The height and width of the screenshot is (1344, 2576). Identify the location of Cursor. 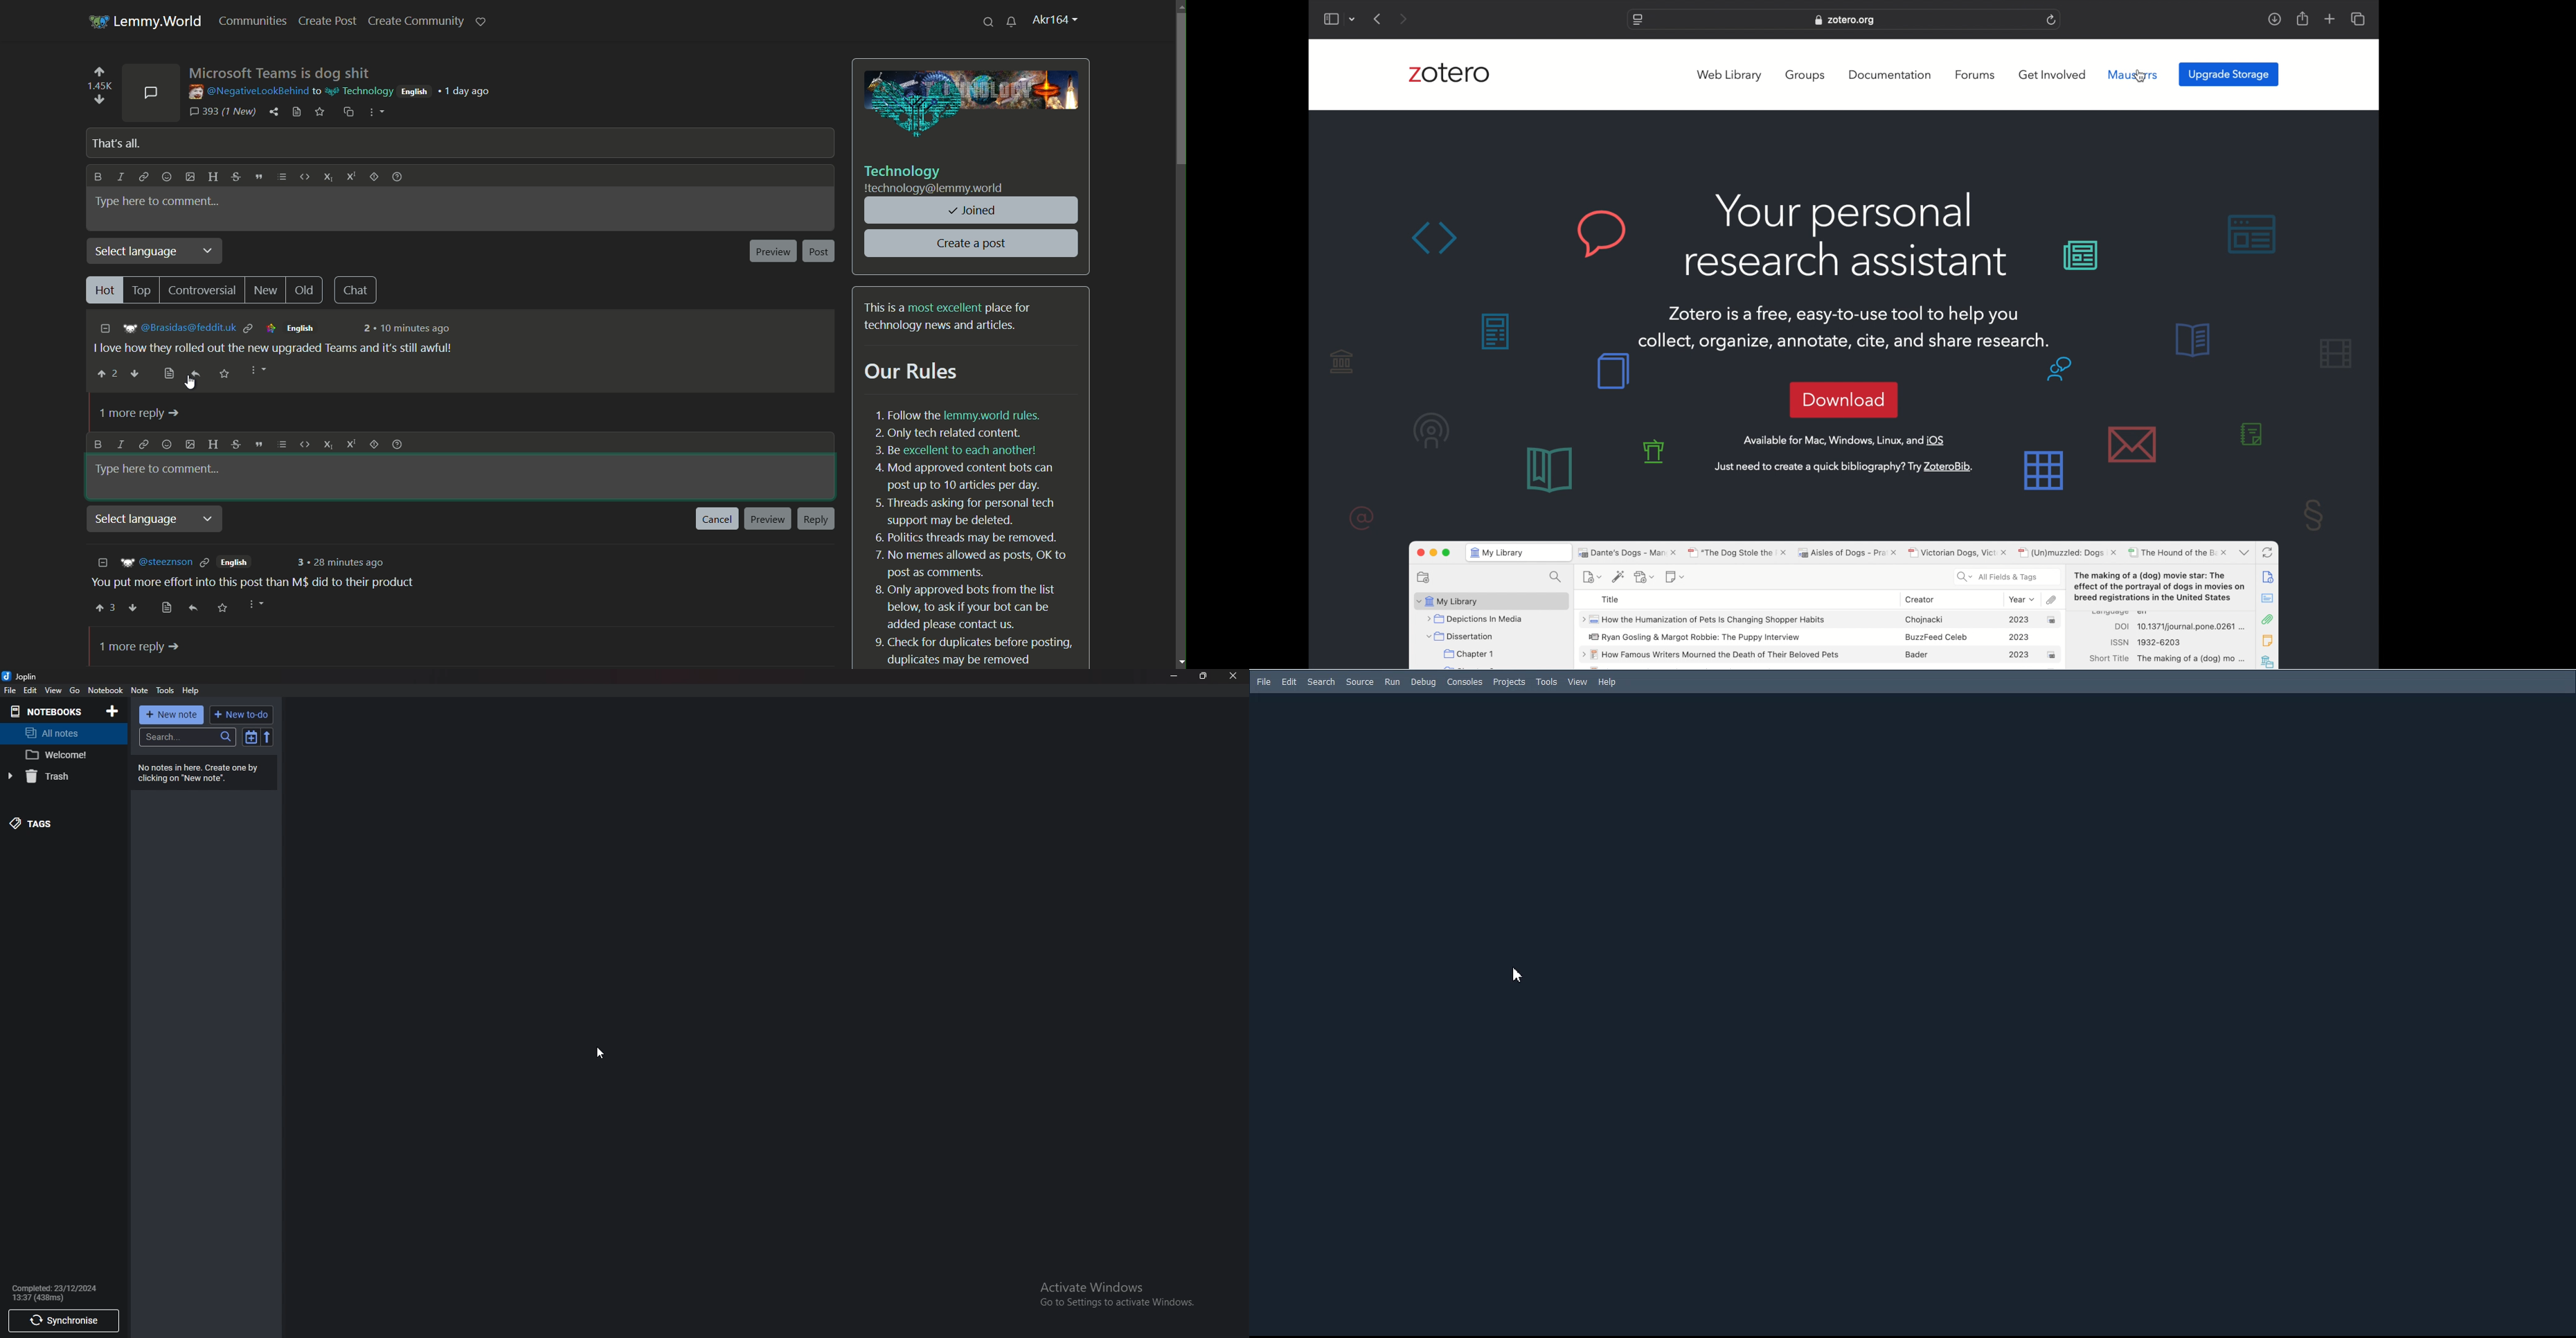
(601, 1053).